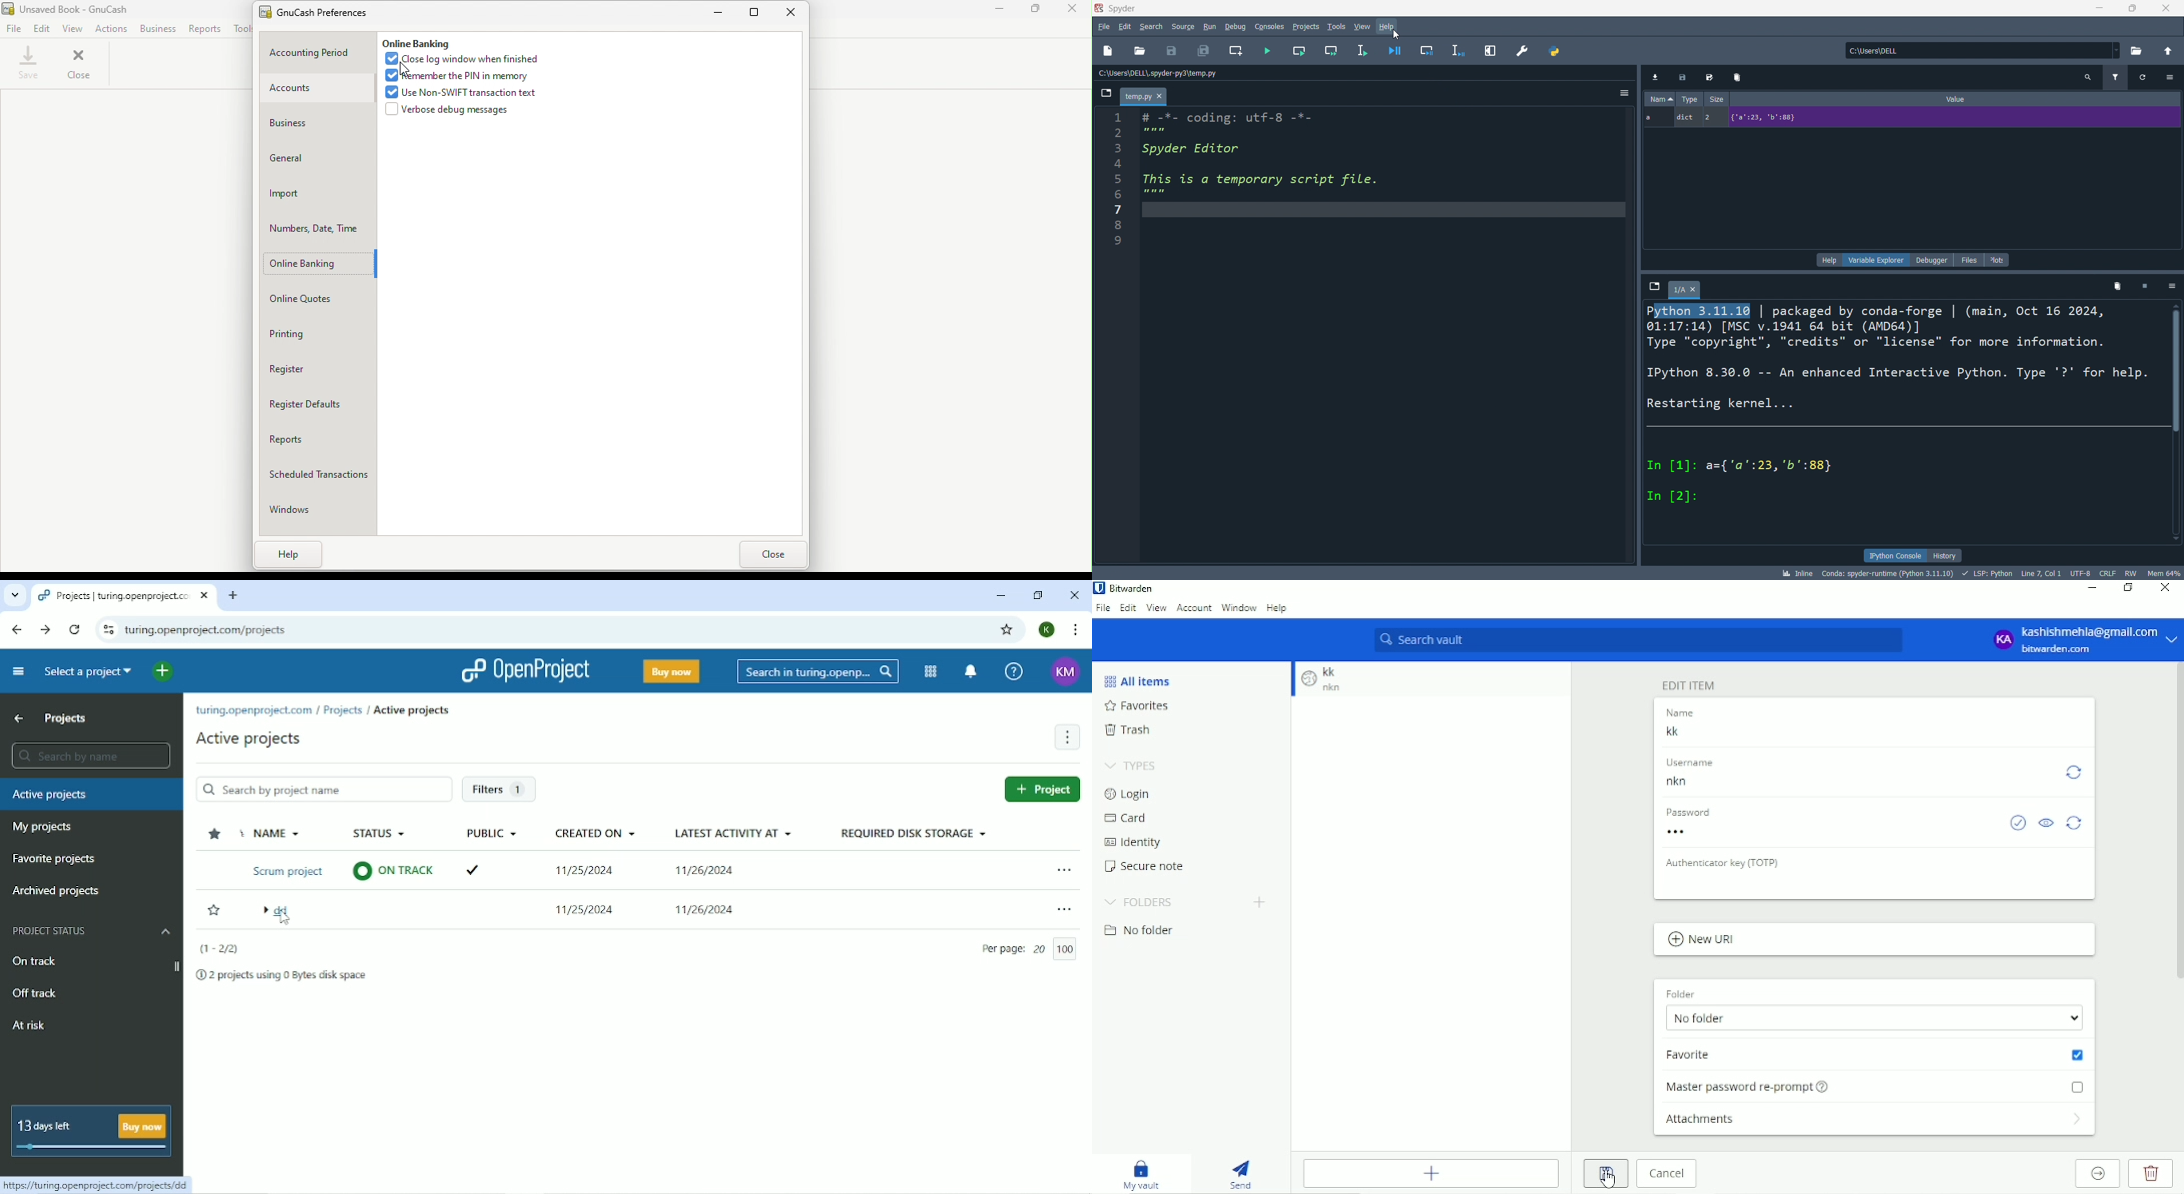  I want to click on General, so click(317, 159).